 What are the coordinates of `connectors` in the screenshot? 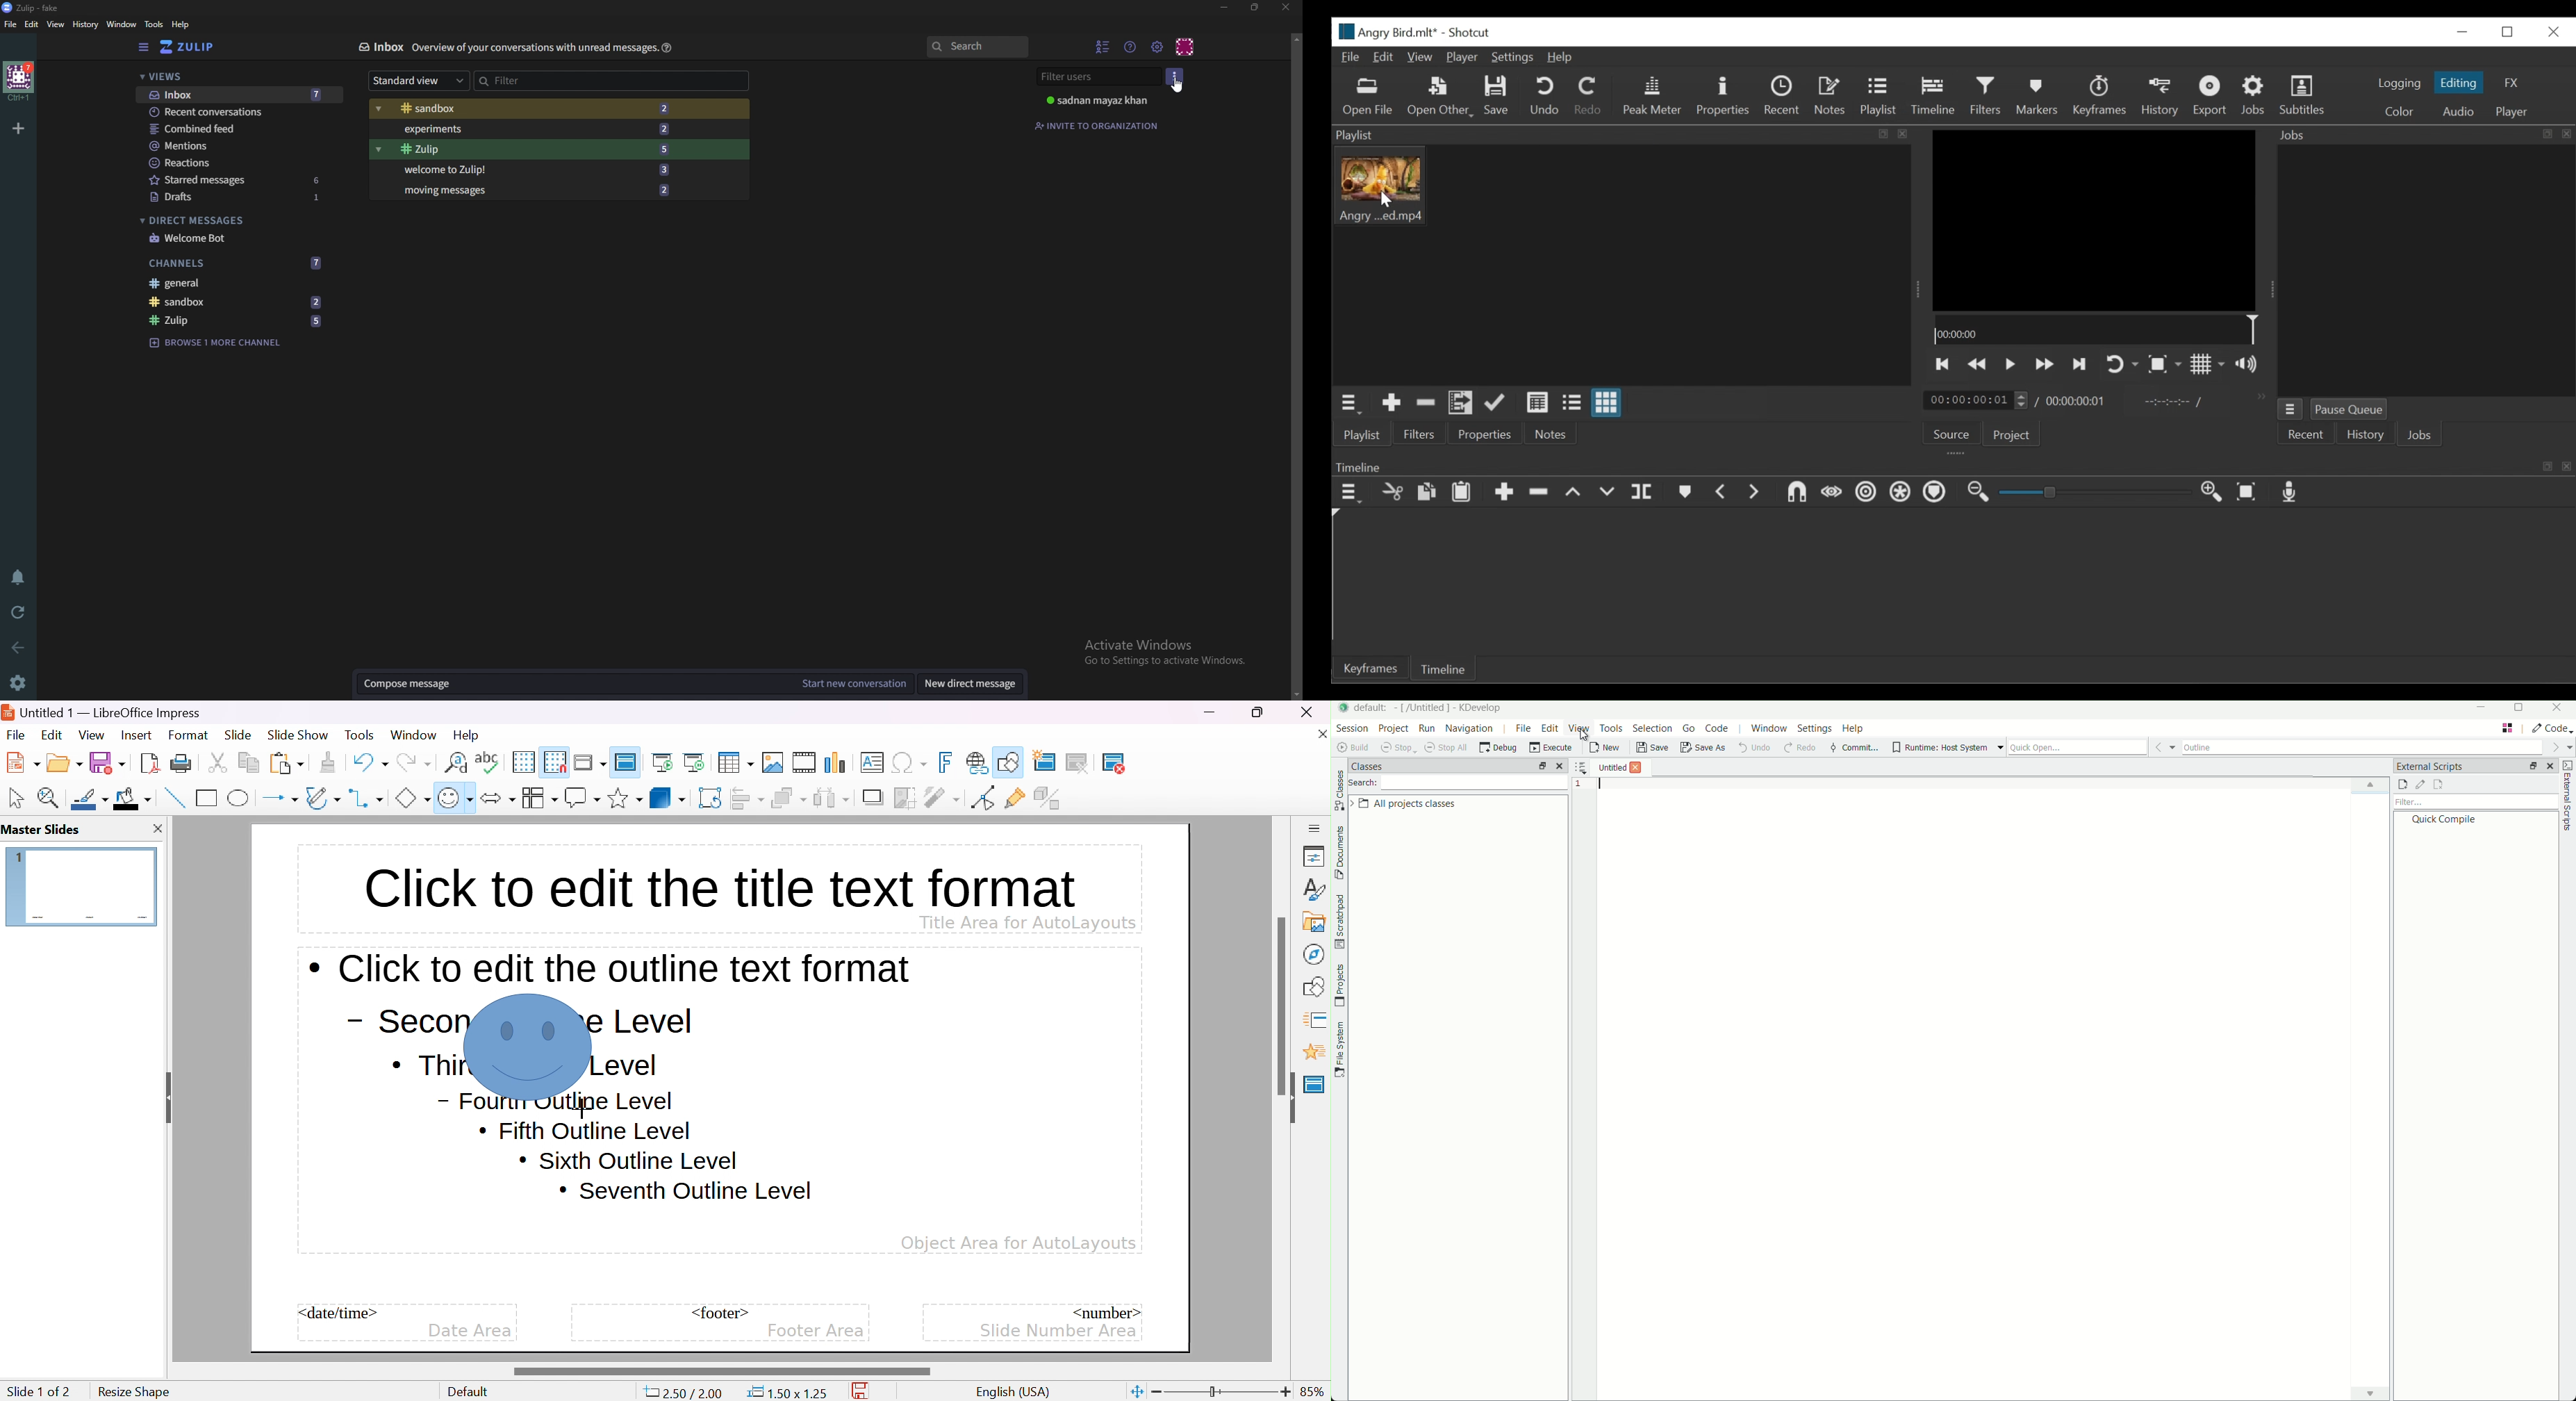 It's located at (367, 798).